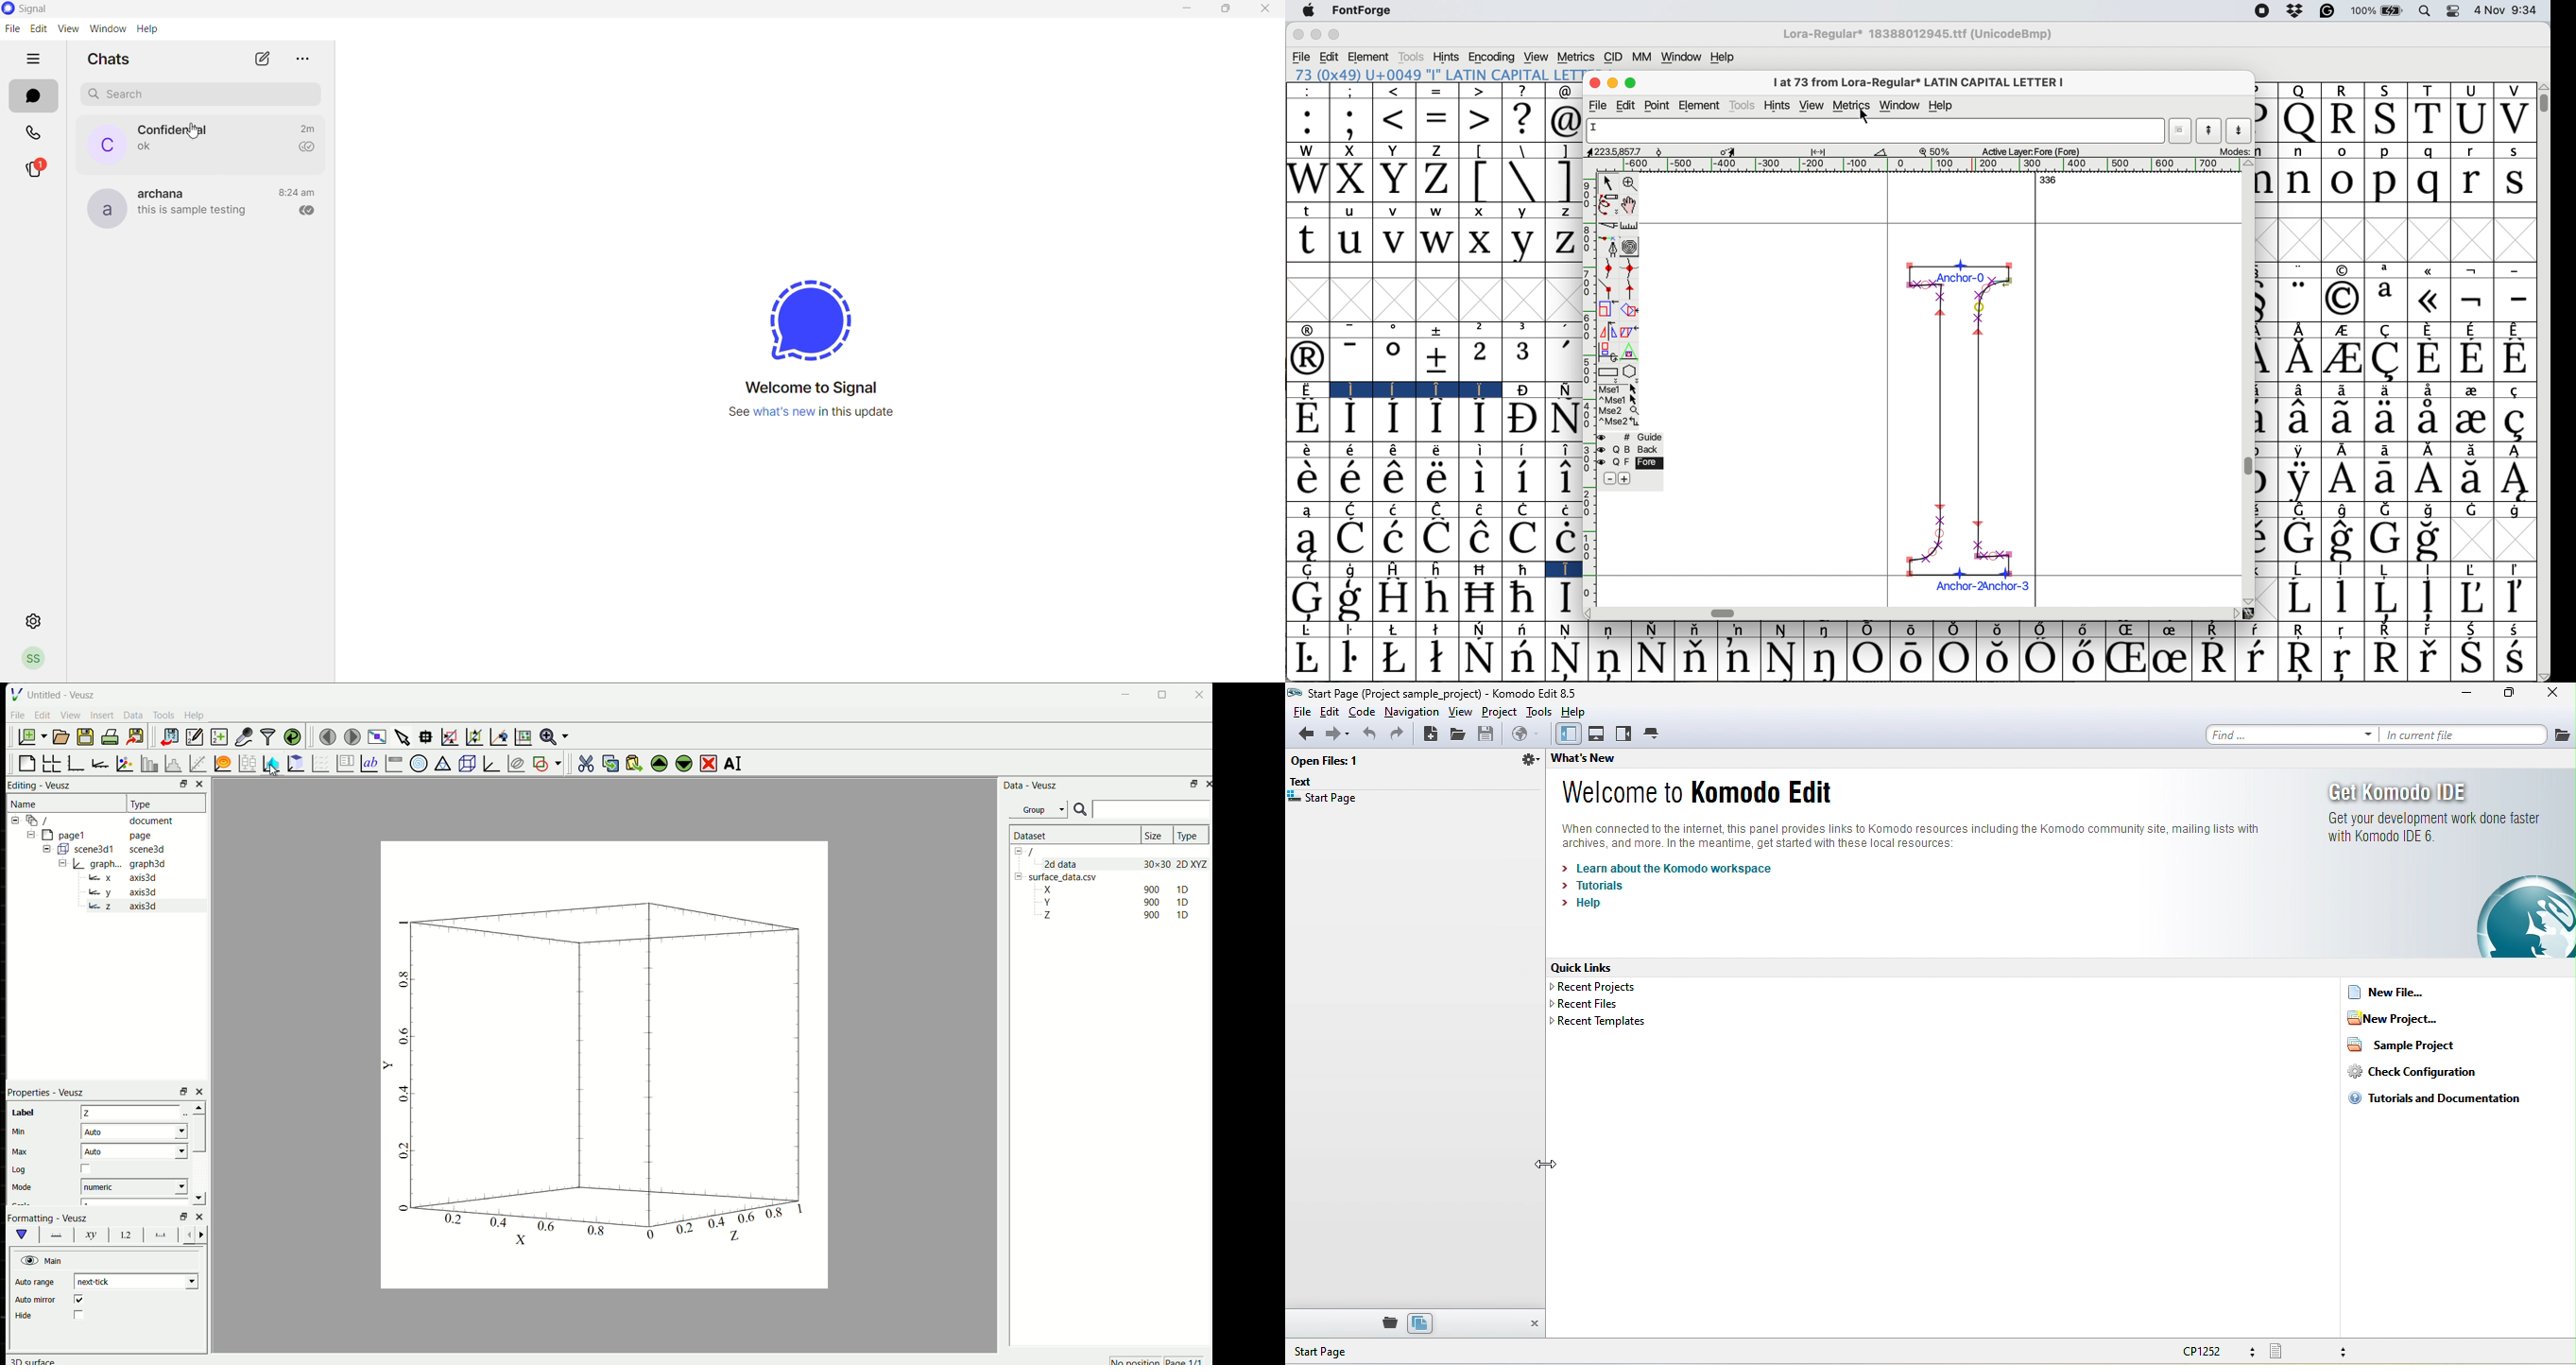  Describe the element at coordinates (58, 9) in the screenshot. I see `application name and logo` at that location.